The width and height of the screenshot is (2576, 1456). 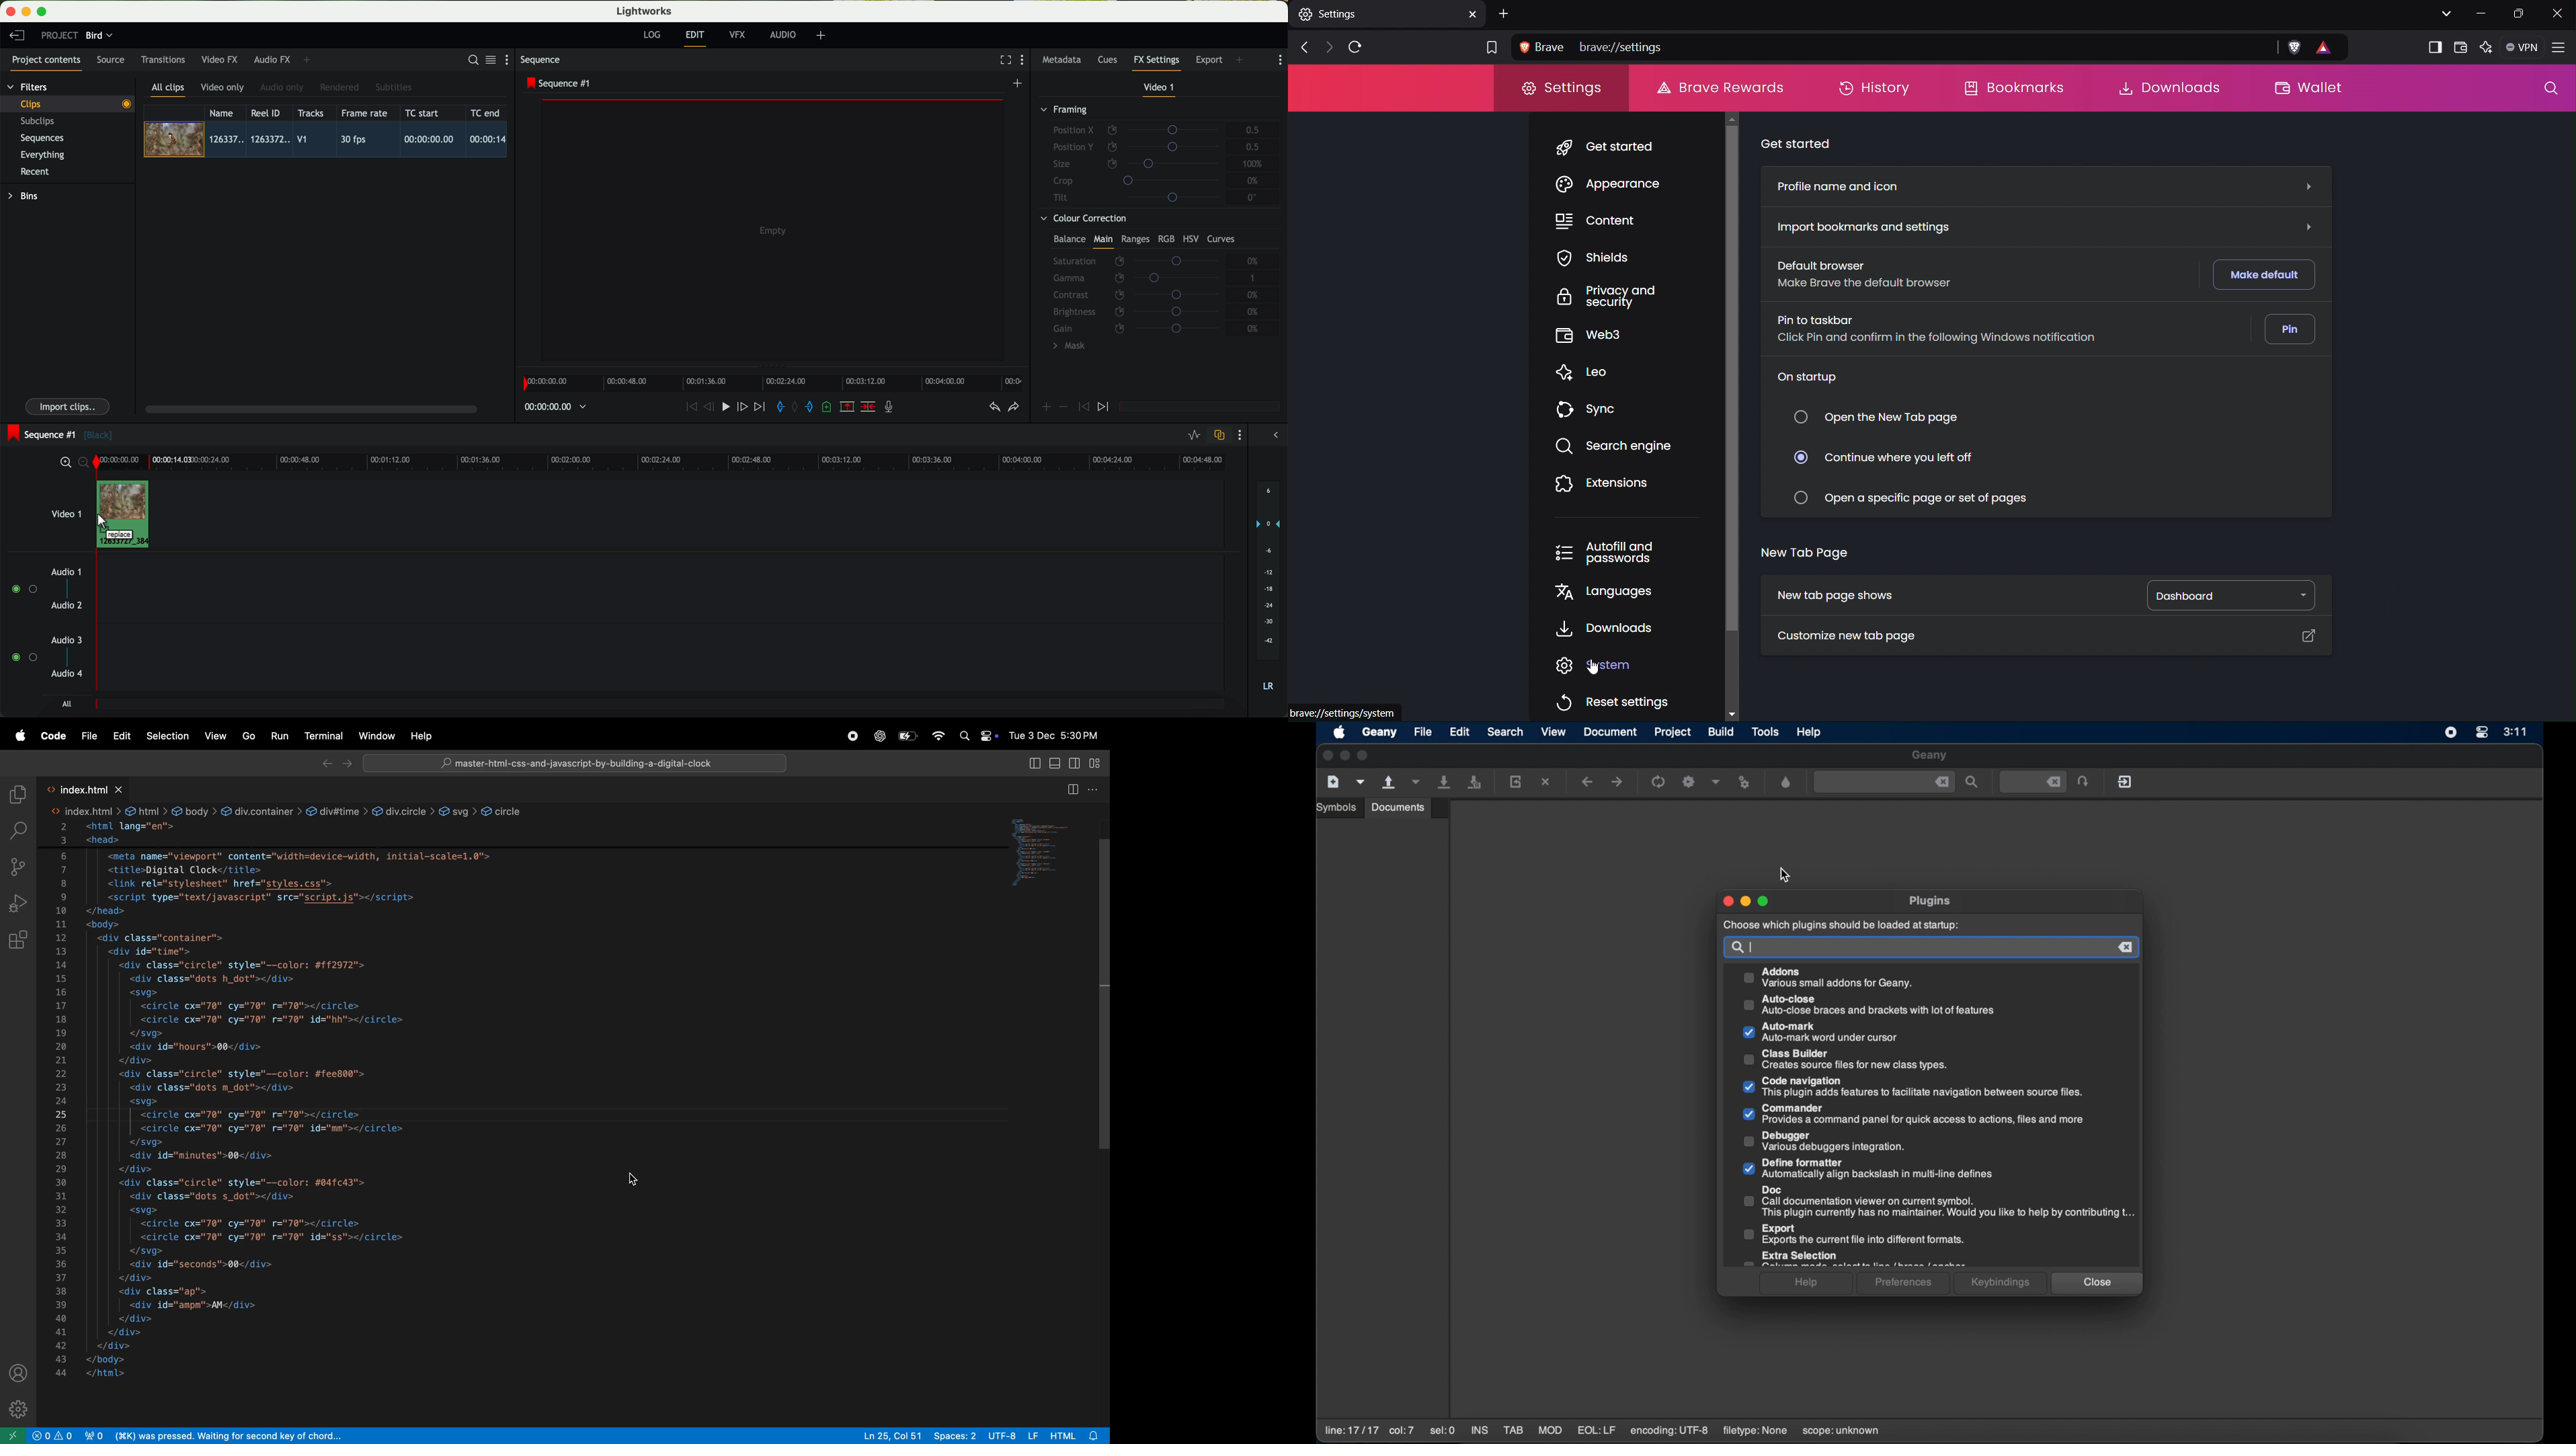 What do you see at coordinates (66, 704) in the screenshot?
I see `all` at bounding box center [66, 704].